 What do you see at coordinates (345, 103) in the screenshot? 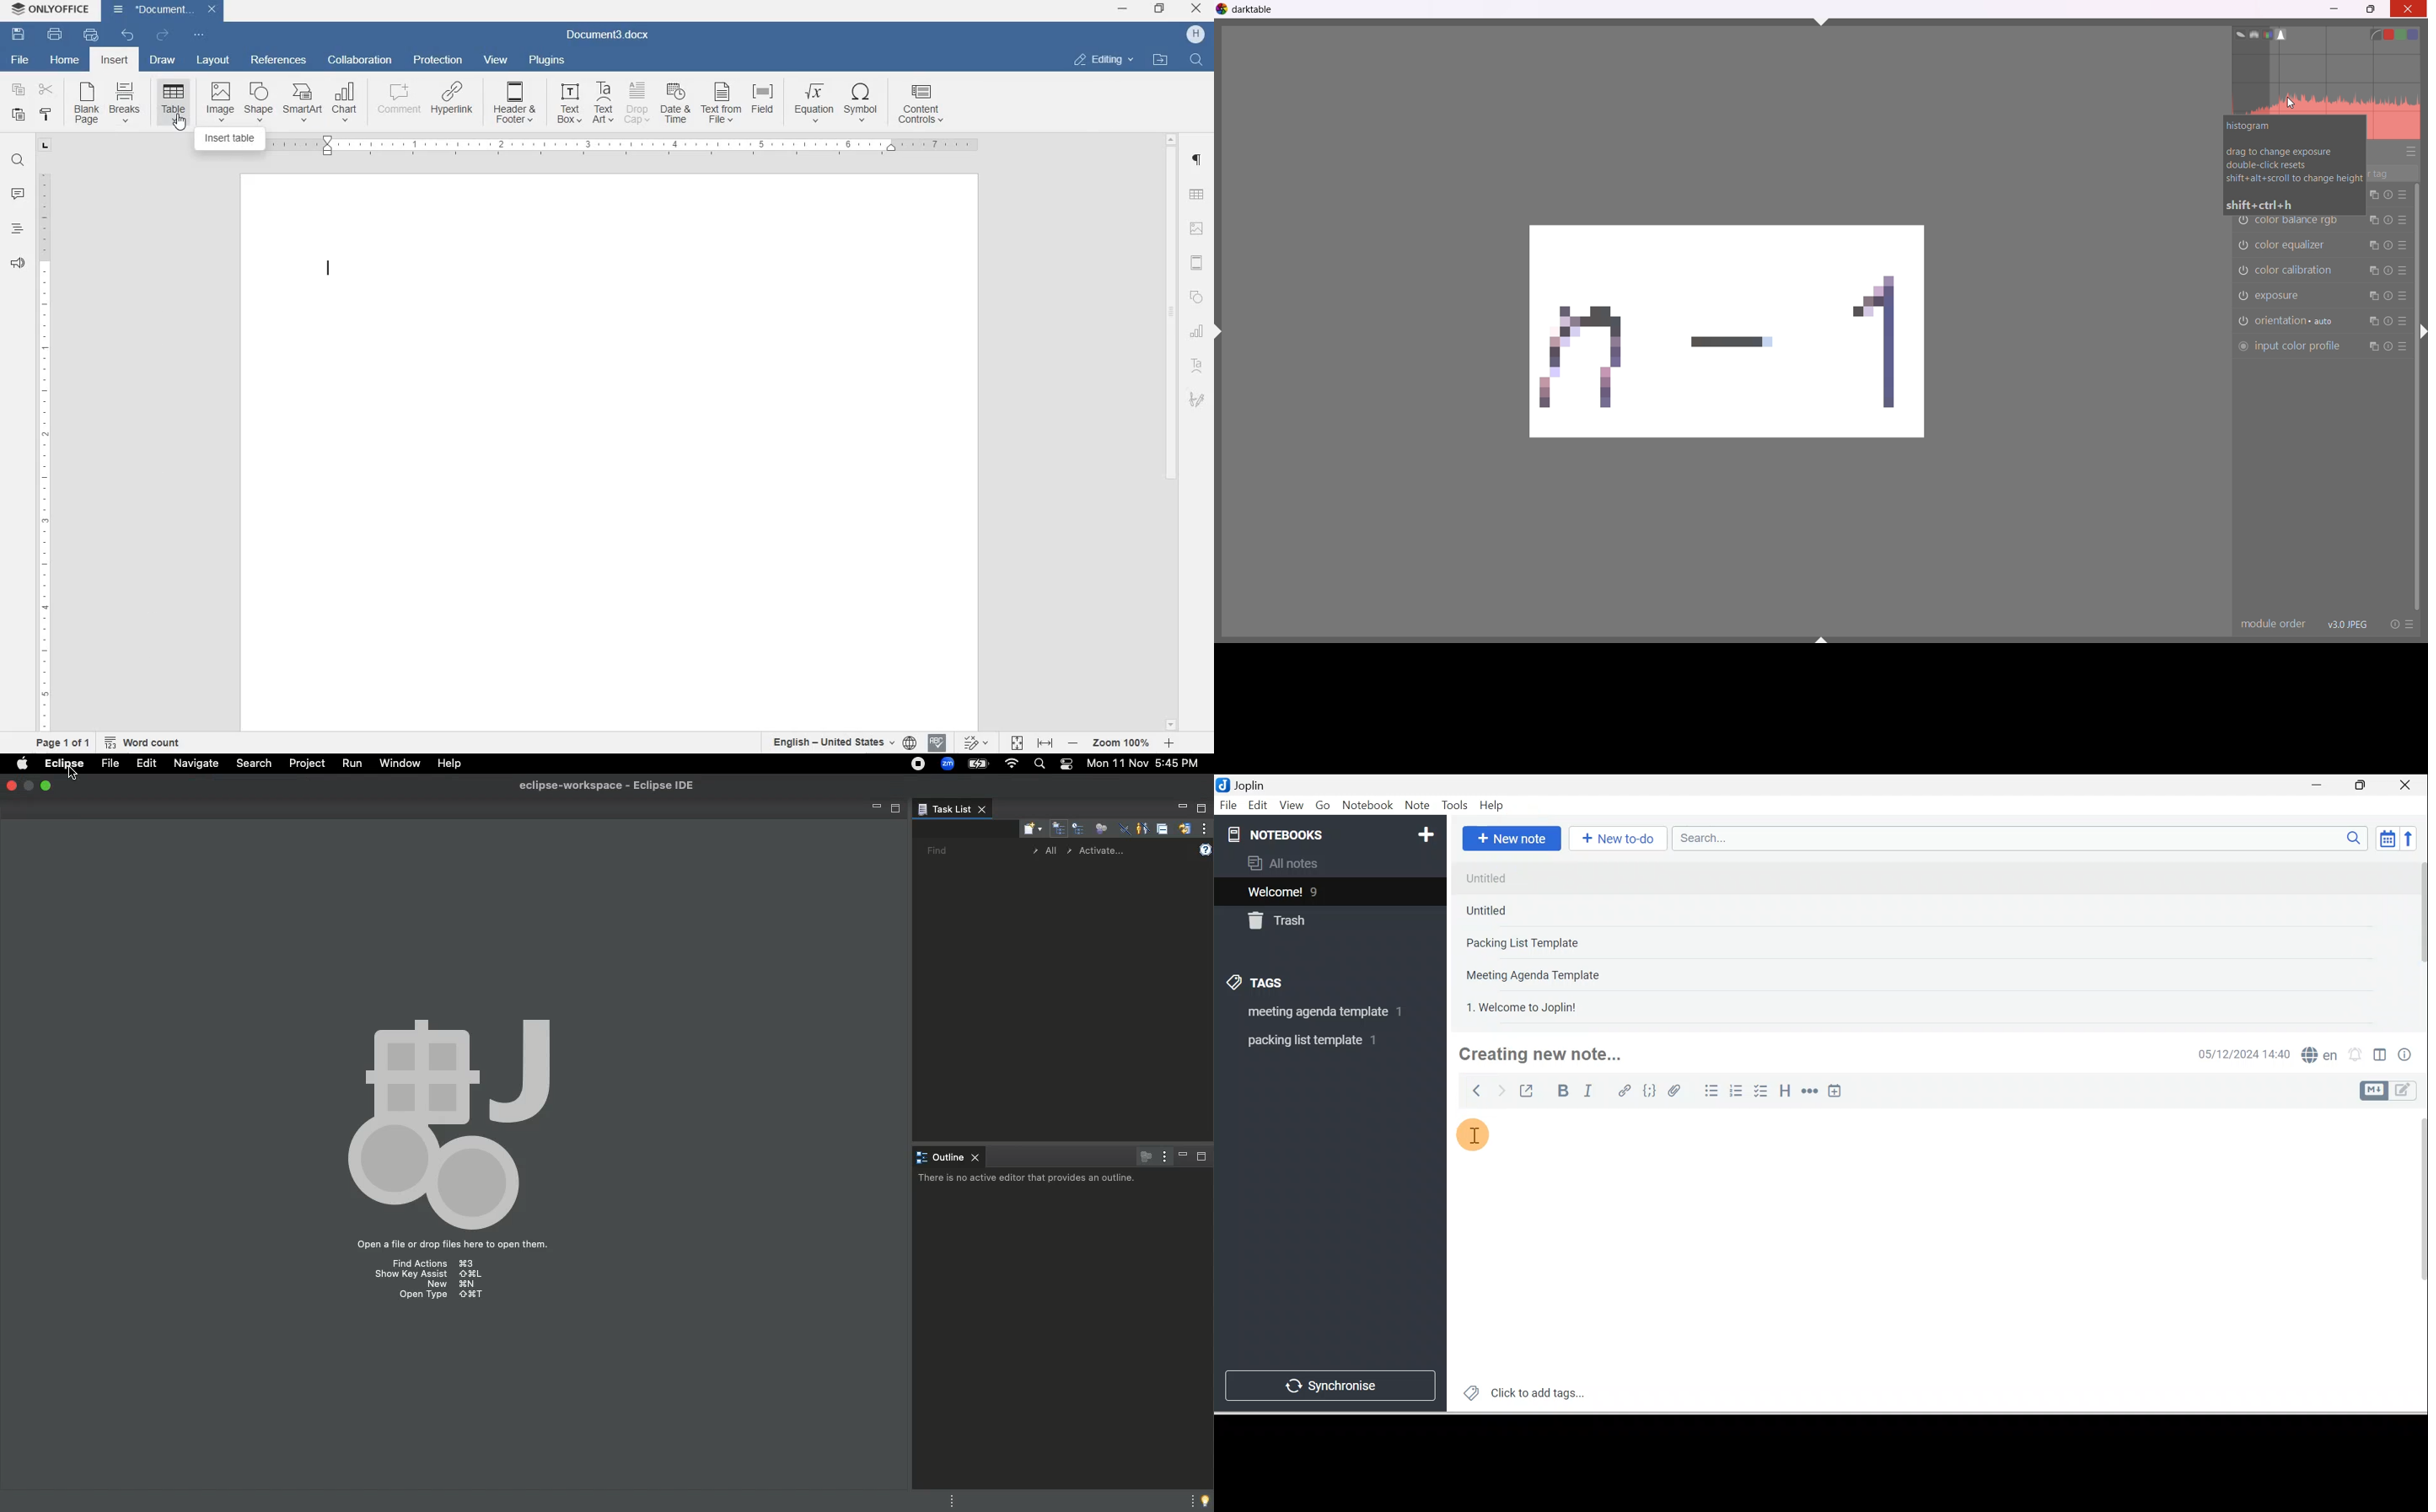
I see `chart` at bounding box center [345, 103].